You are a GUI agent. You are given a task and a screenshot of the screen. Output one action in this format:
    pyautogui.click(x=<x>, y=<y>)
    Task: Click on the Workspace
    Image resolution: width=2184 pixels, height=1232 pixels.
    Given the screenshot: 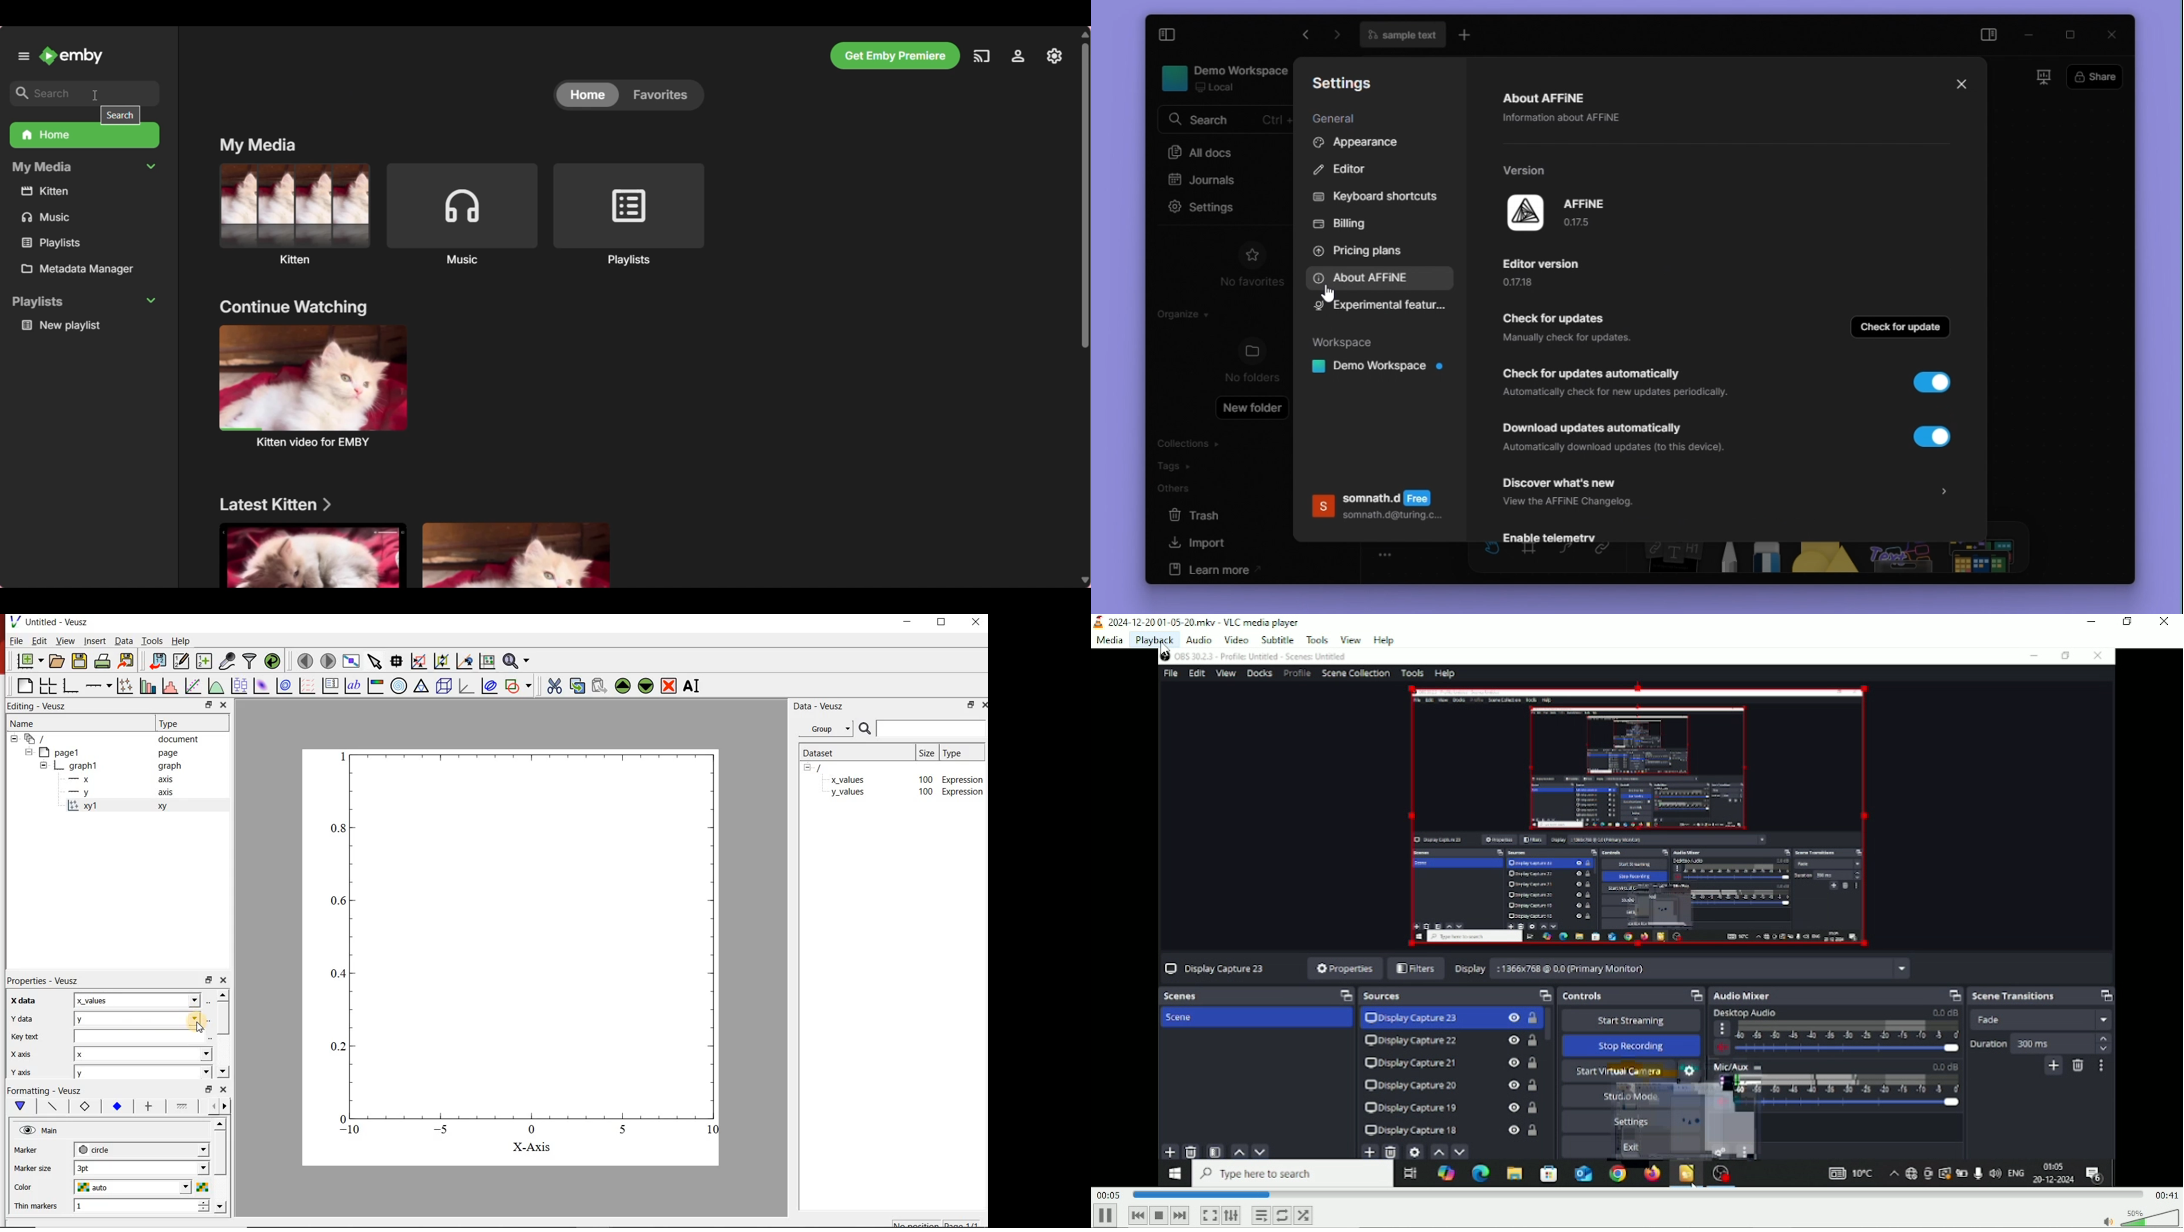 What is the action you would take?
    pyautogui.click(x=1348, y=343)
    